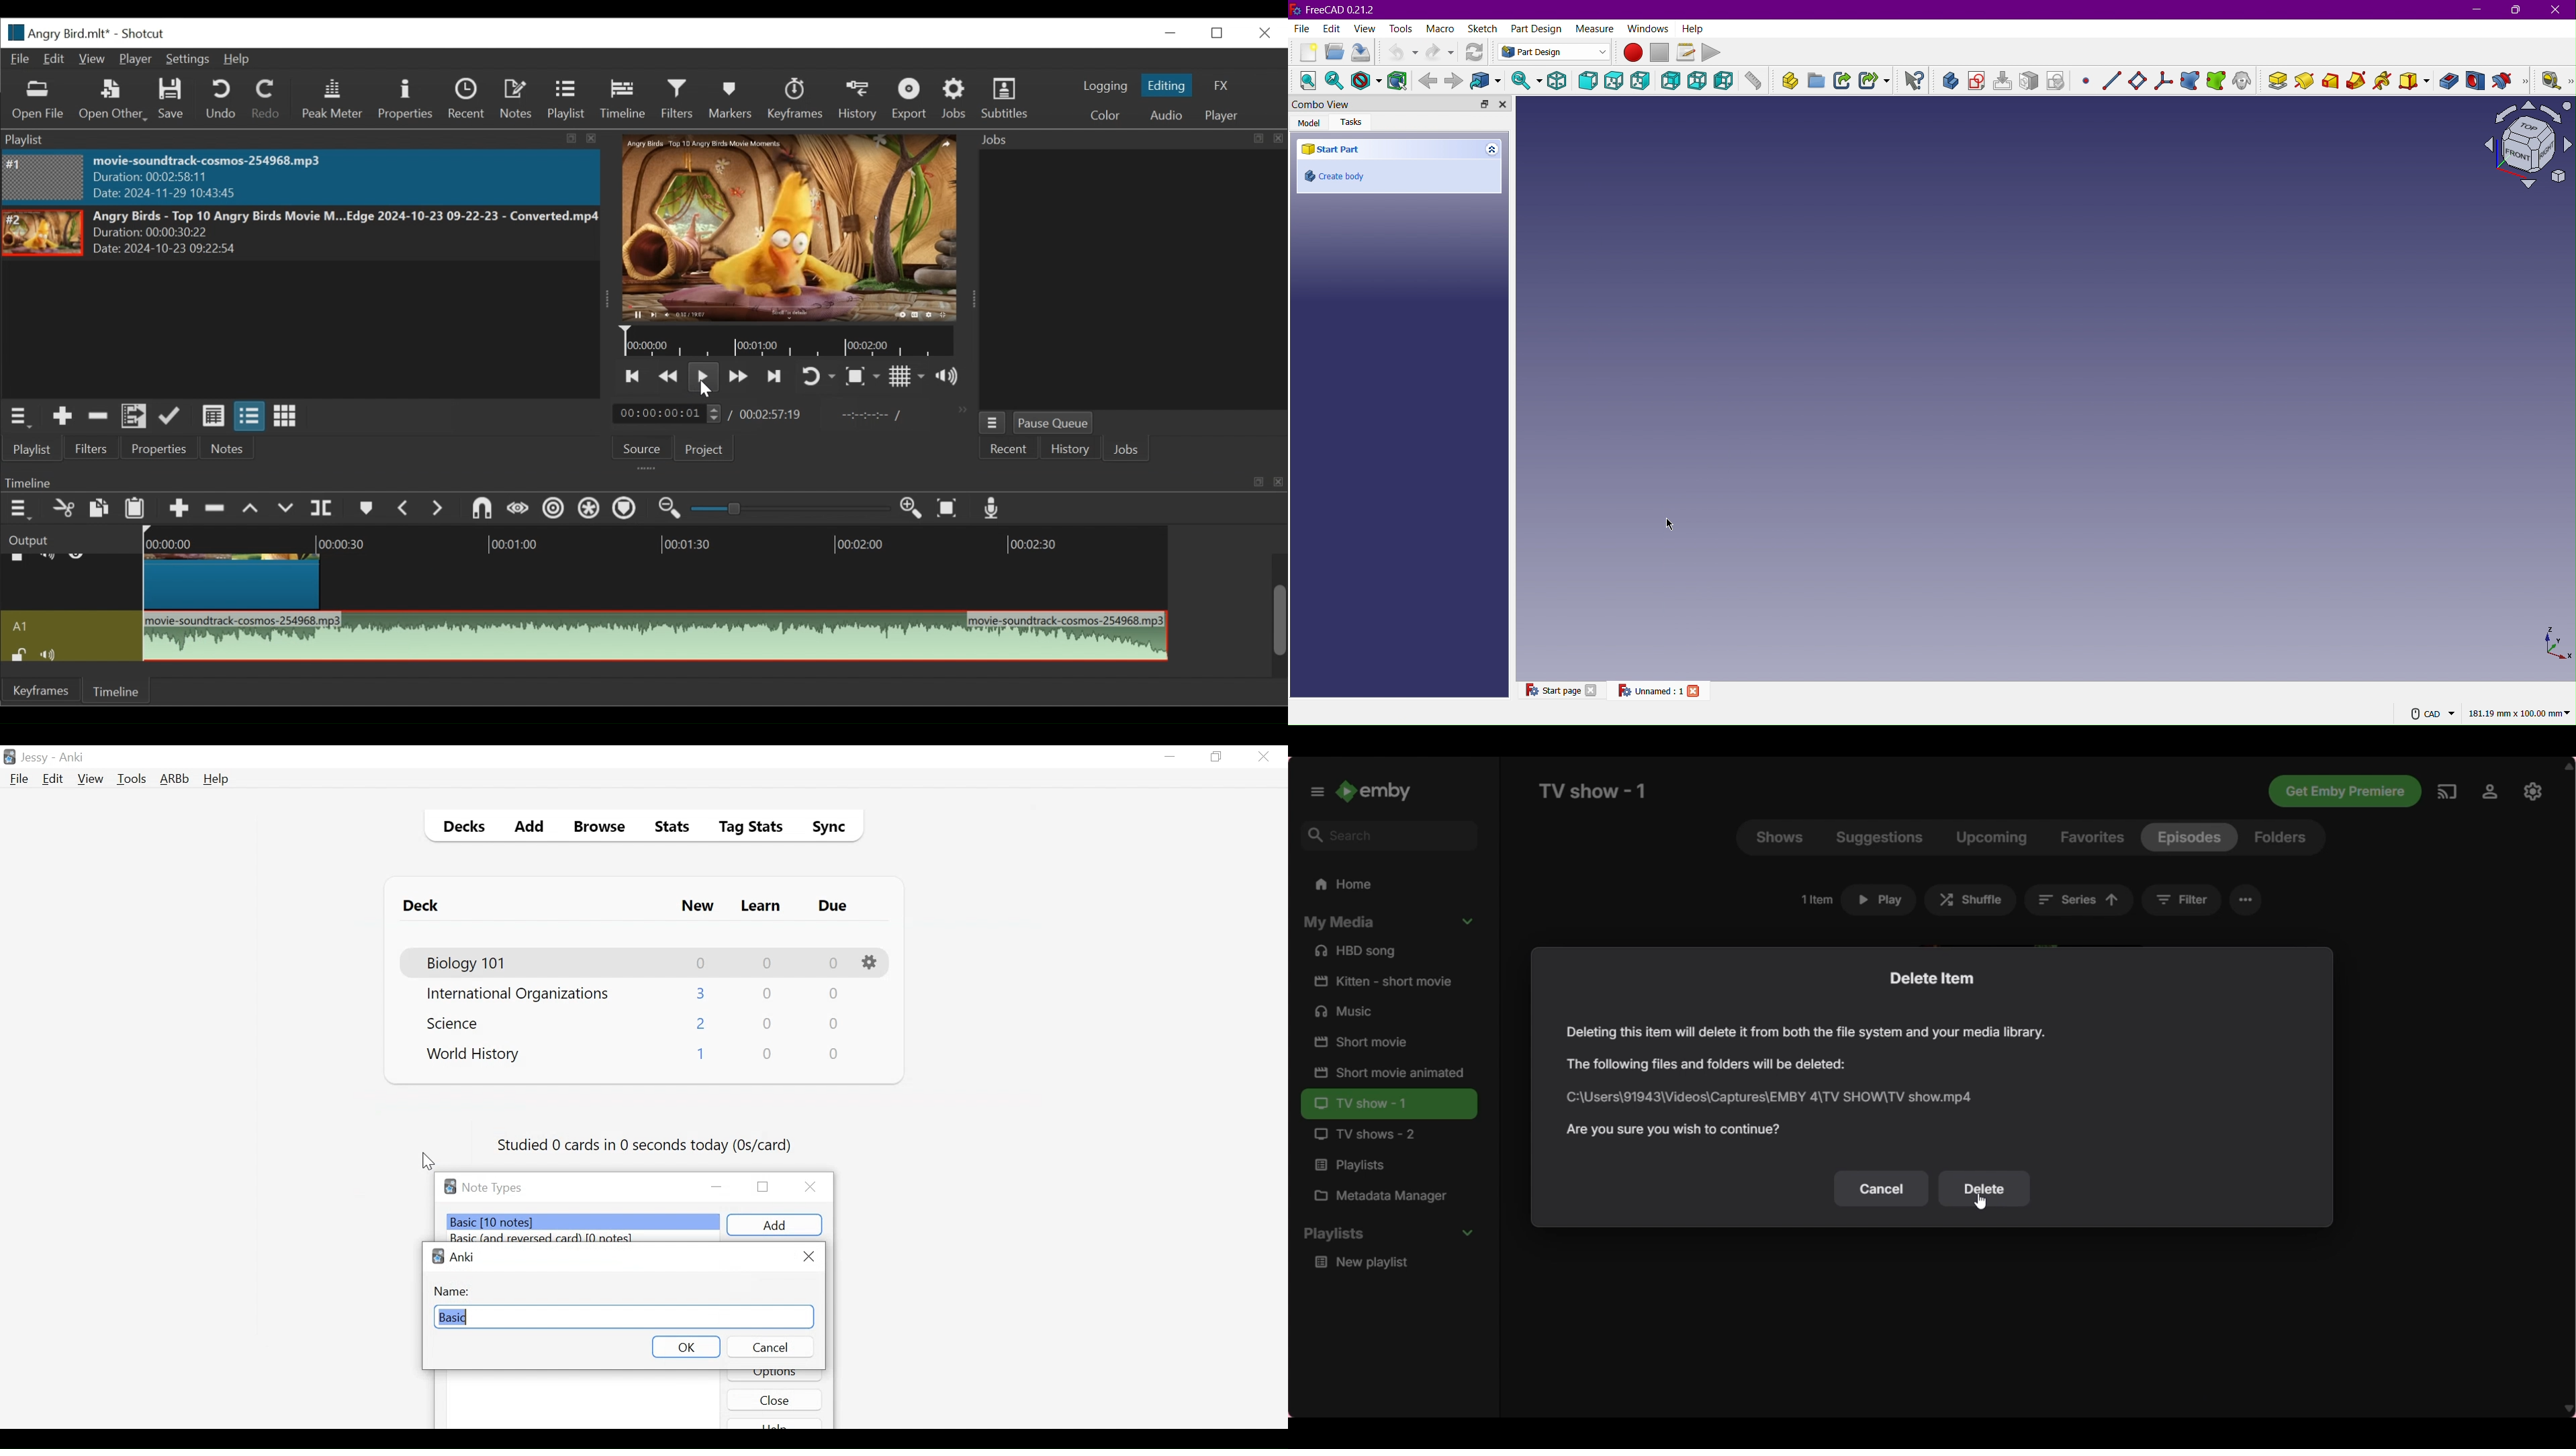  What do you see at coordinates (1337, 8) in the screenshot?
I see `FreeCAD` at bounding box center [1337, 8].